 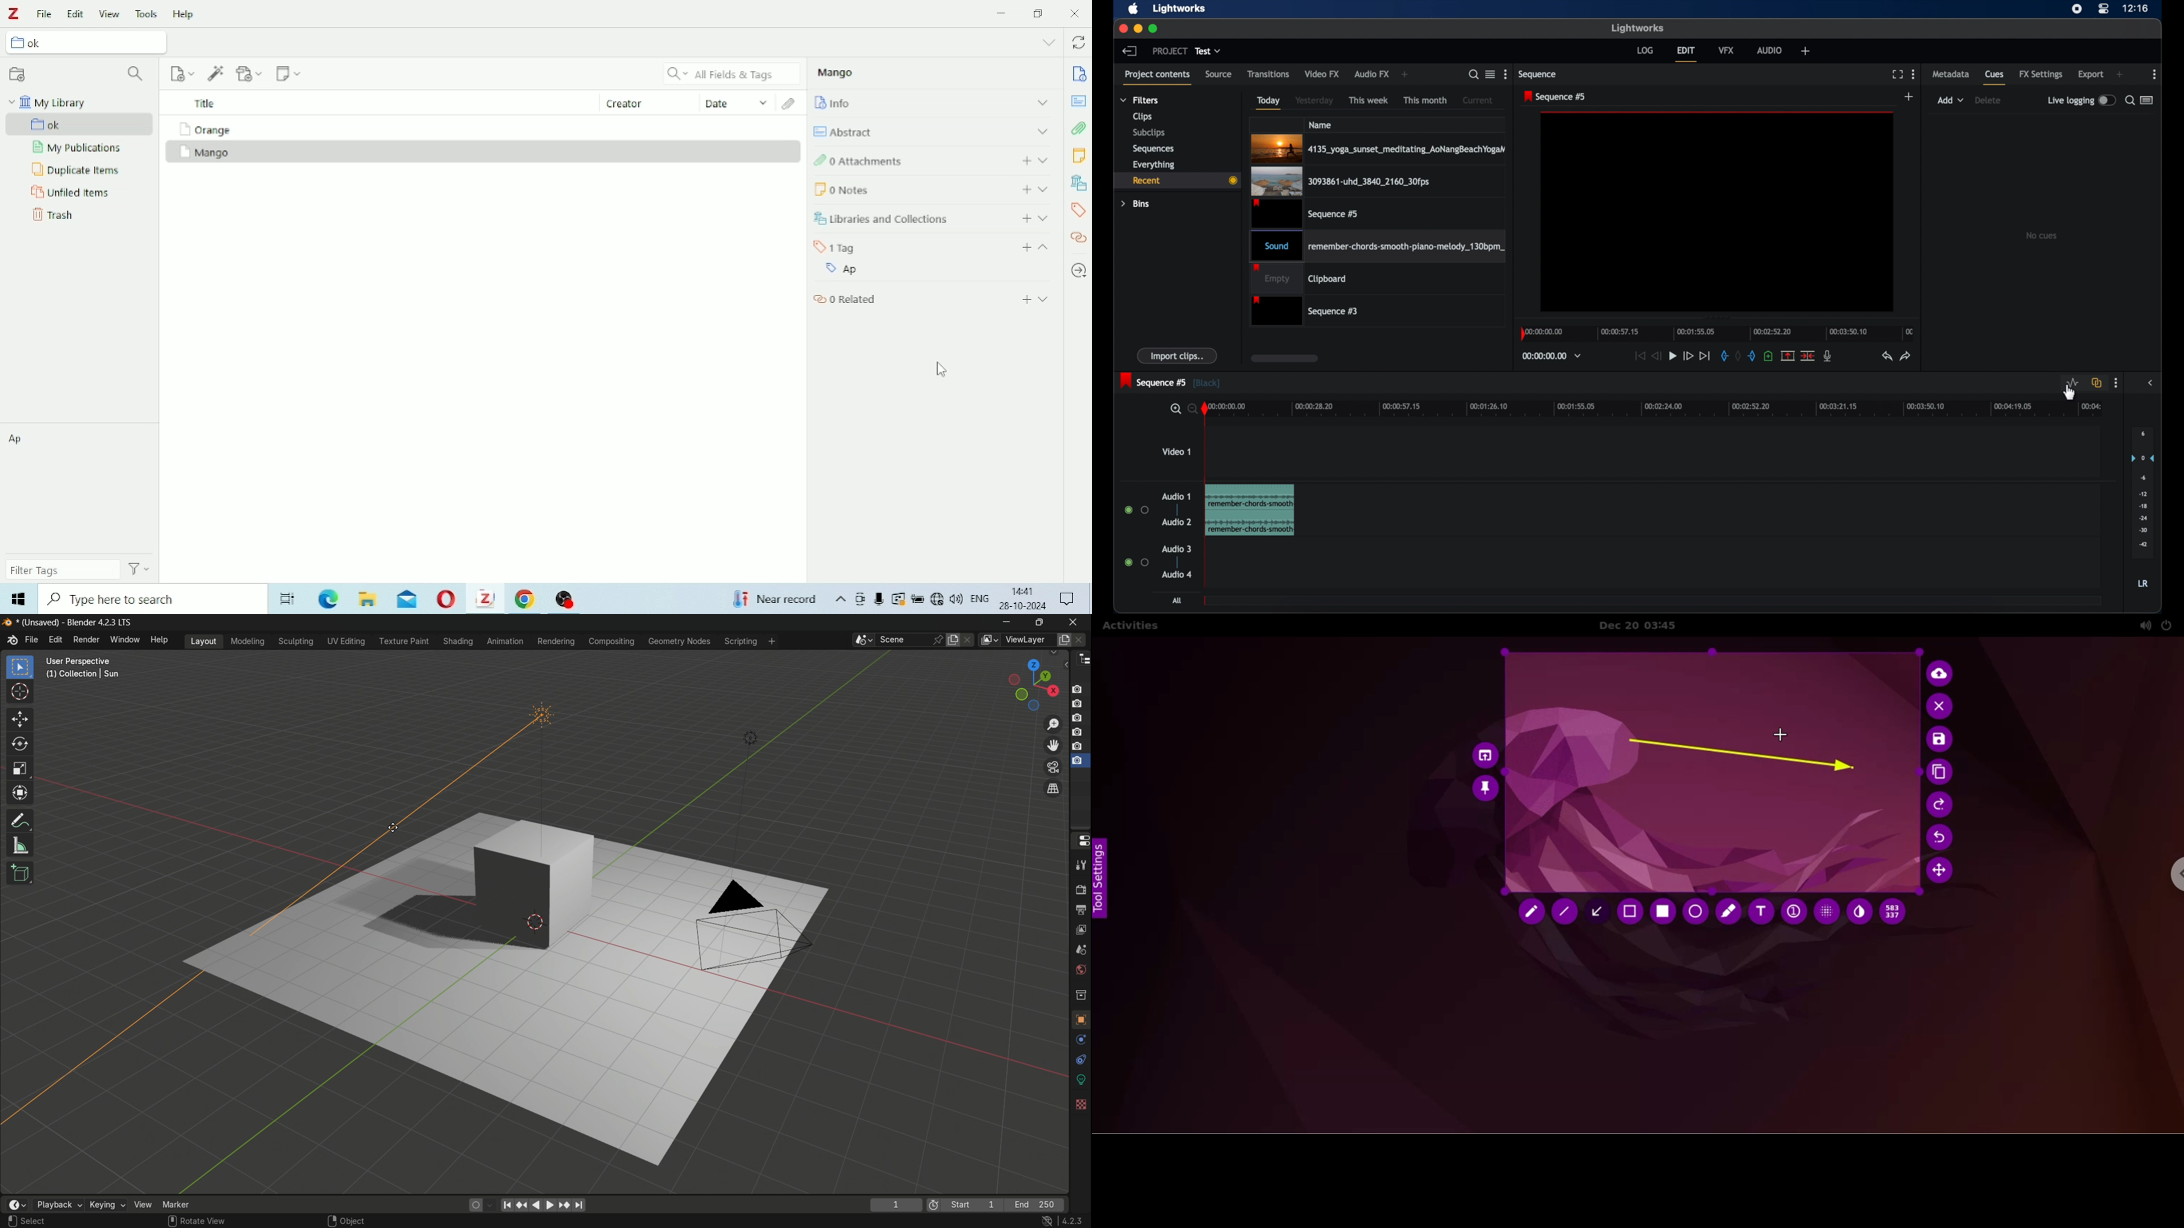 I want to click on Warning, so click(x=898, y=599).